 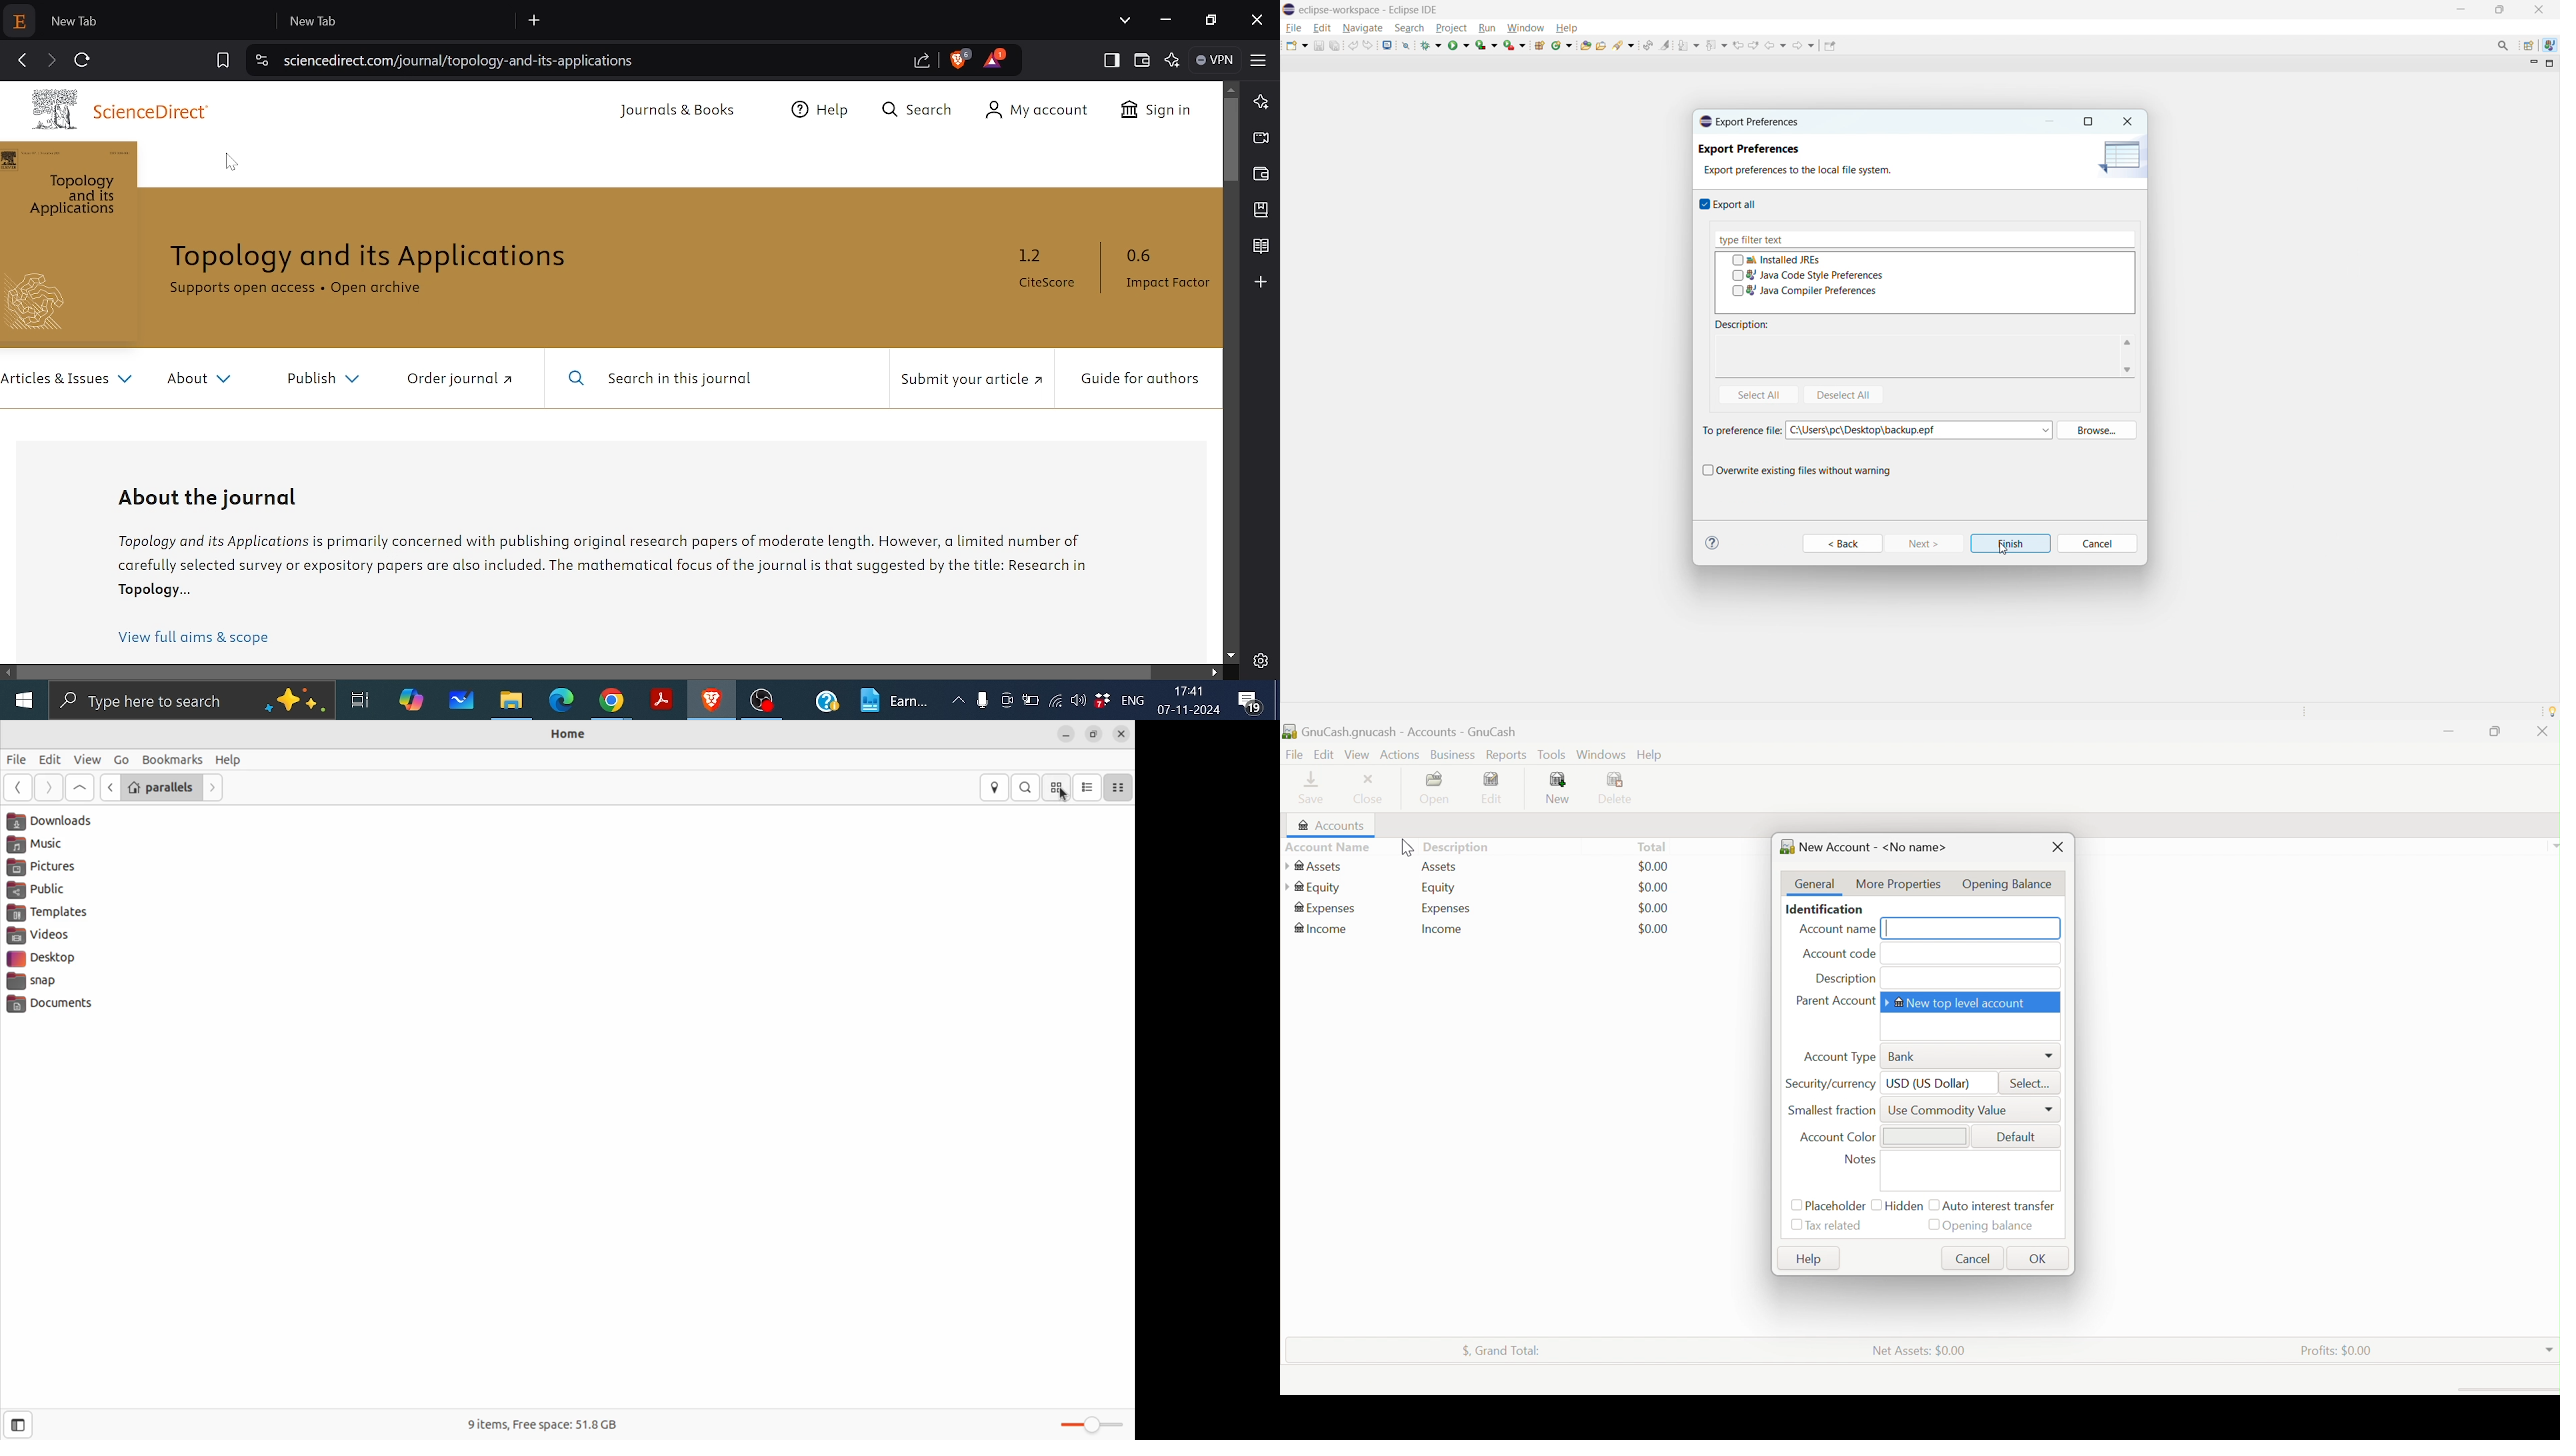 I want to click on Description, so click(x=1845, y=979).